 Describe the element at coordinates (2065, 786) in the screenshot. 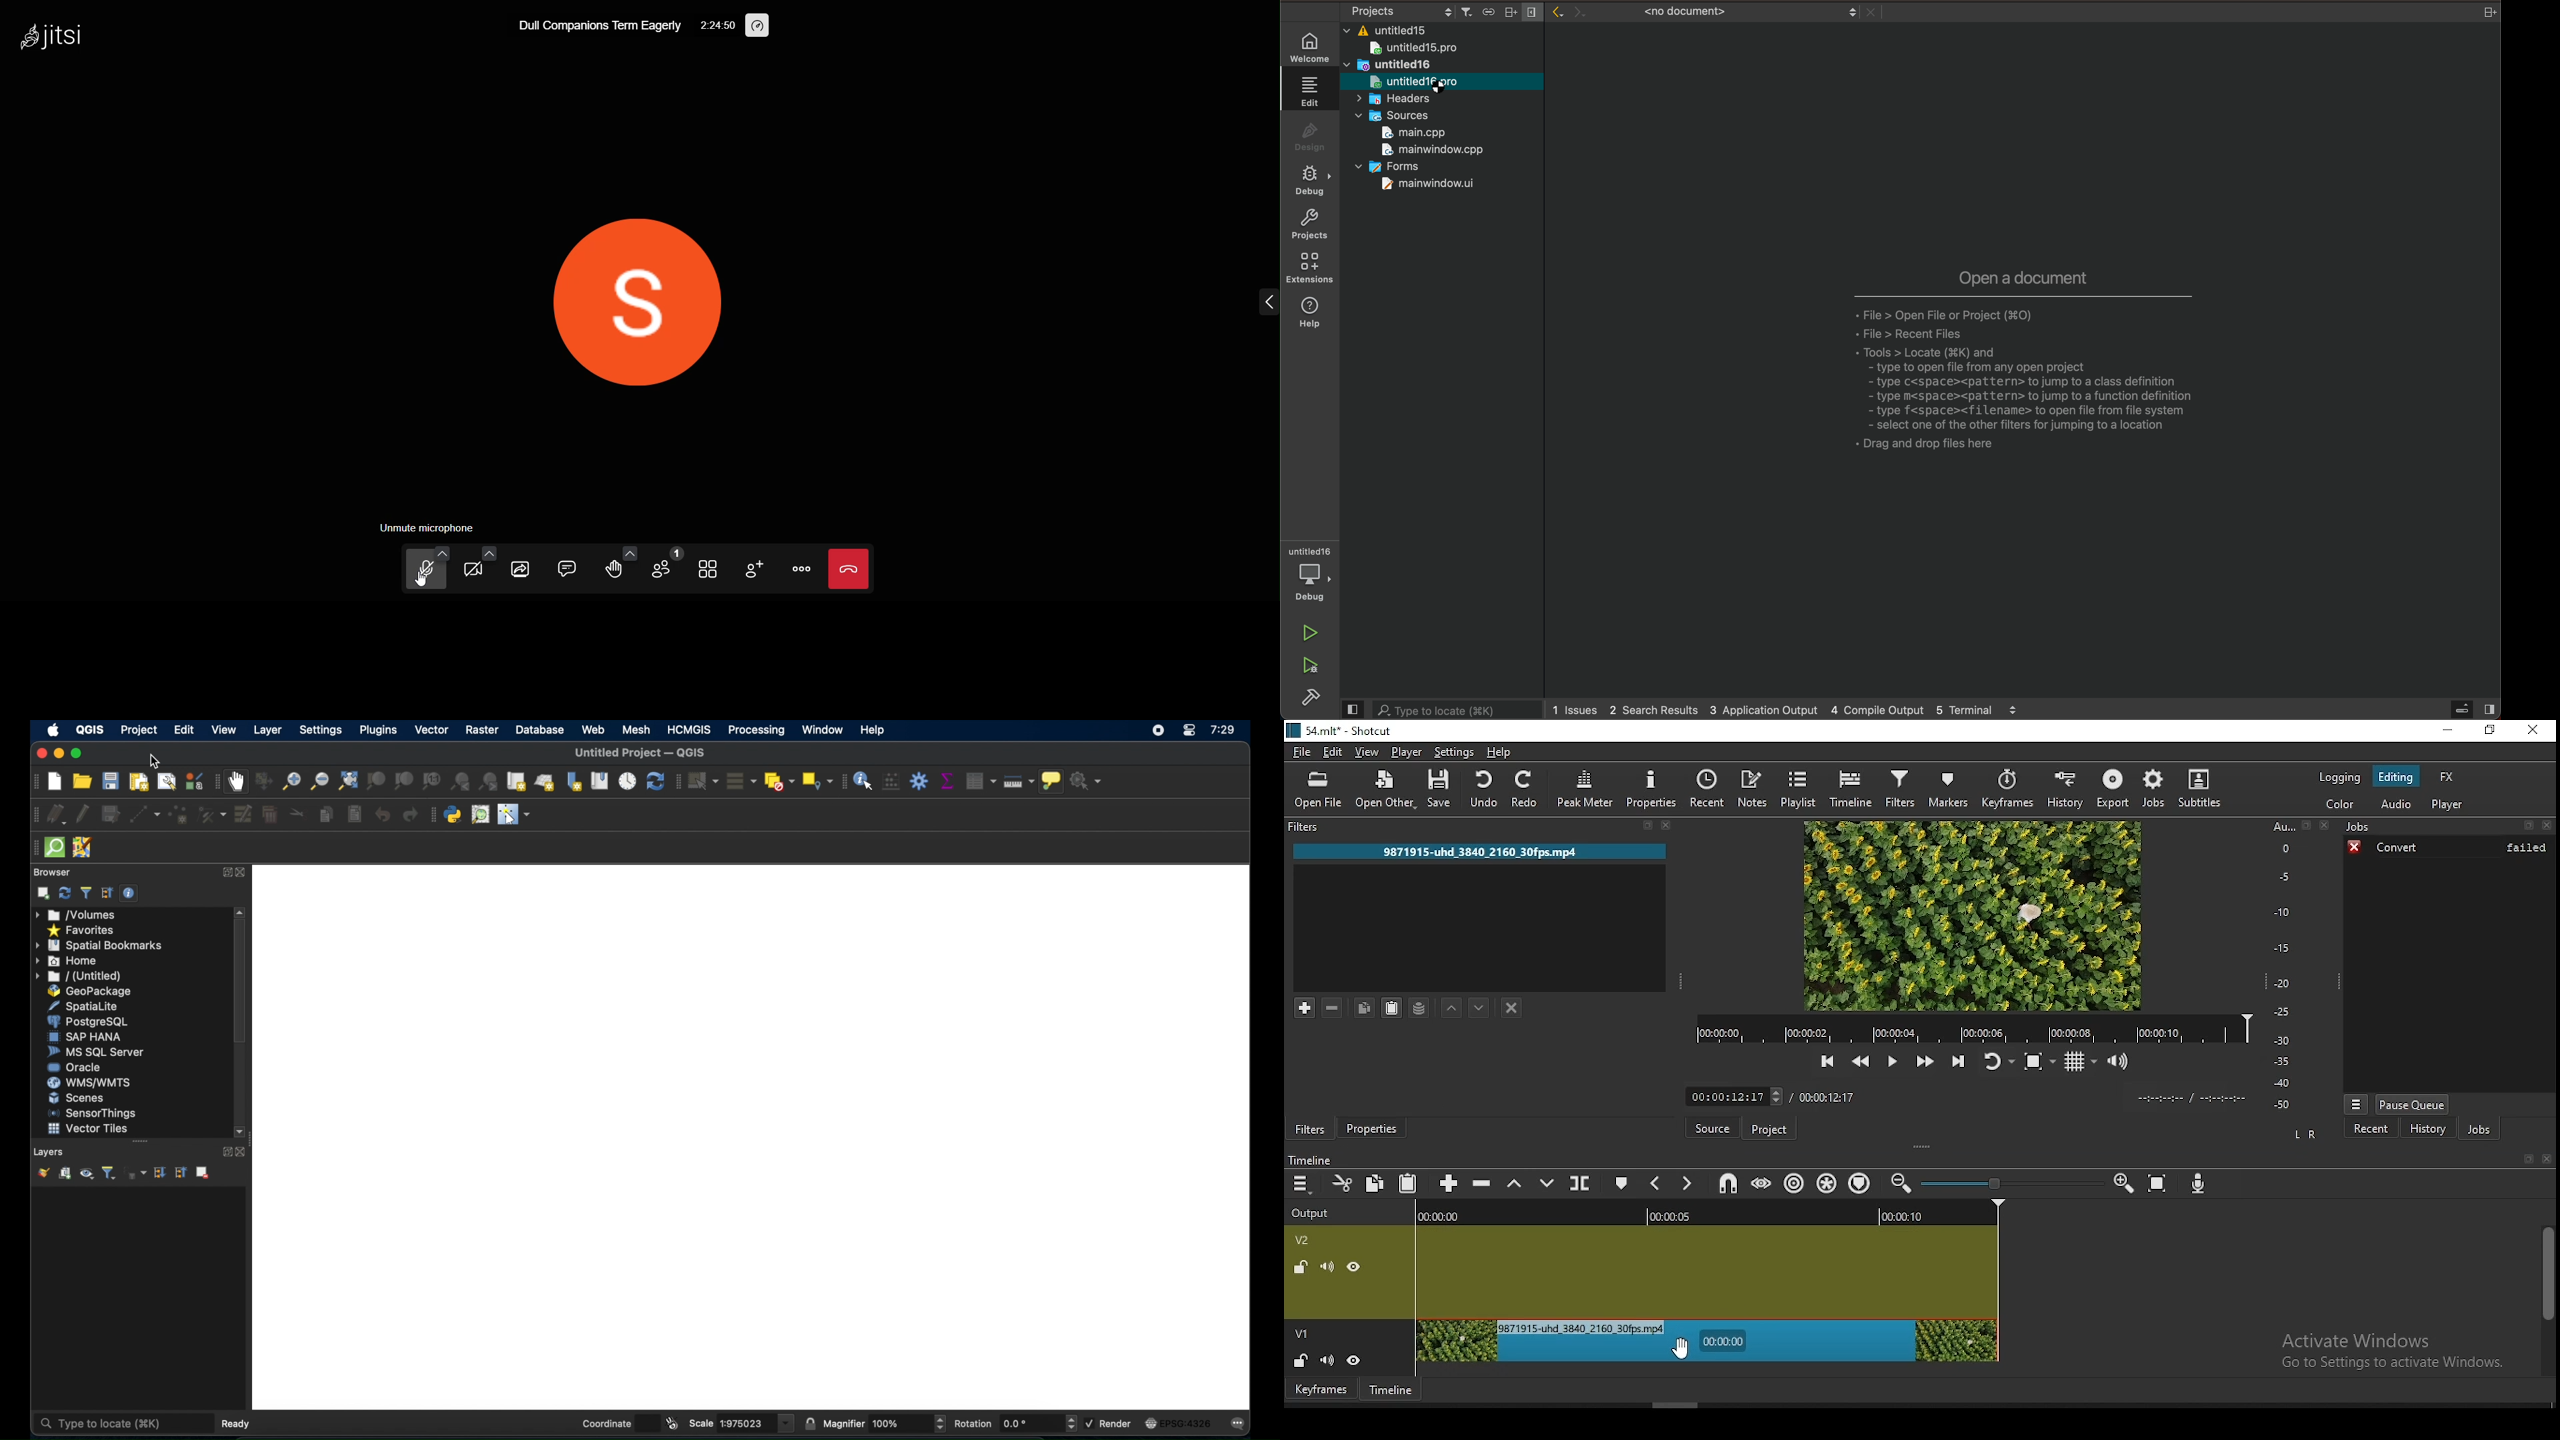

I see `history` at that location.